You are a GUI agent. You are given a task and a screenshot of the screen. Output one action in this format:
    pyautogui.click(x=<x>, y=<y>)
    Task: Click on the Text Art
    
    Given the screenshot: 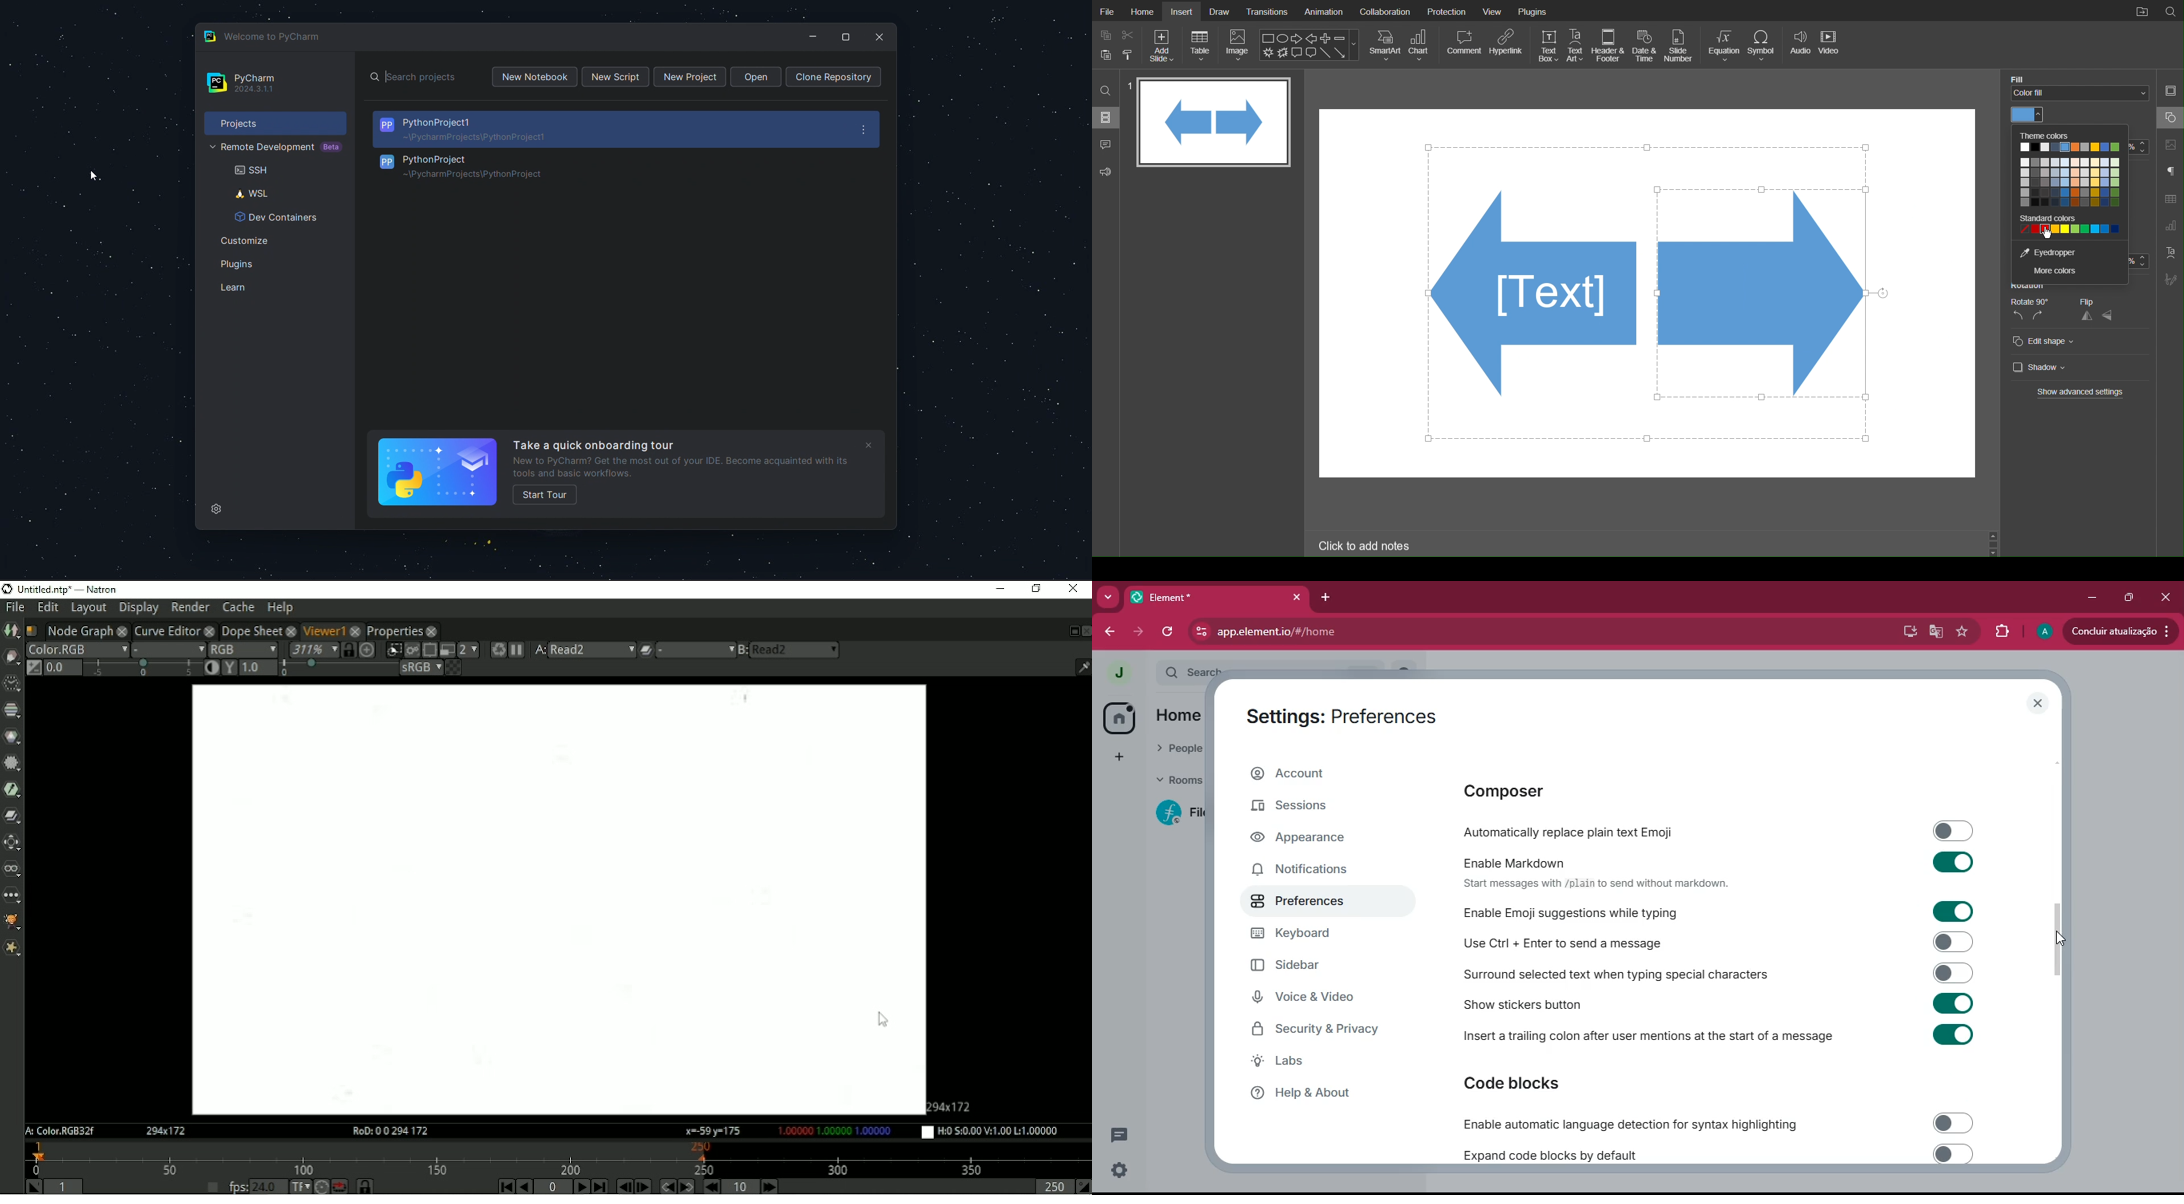 What is the action you would take?
    pyautogui.click(x=2169, y=253)
    